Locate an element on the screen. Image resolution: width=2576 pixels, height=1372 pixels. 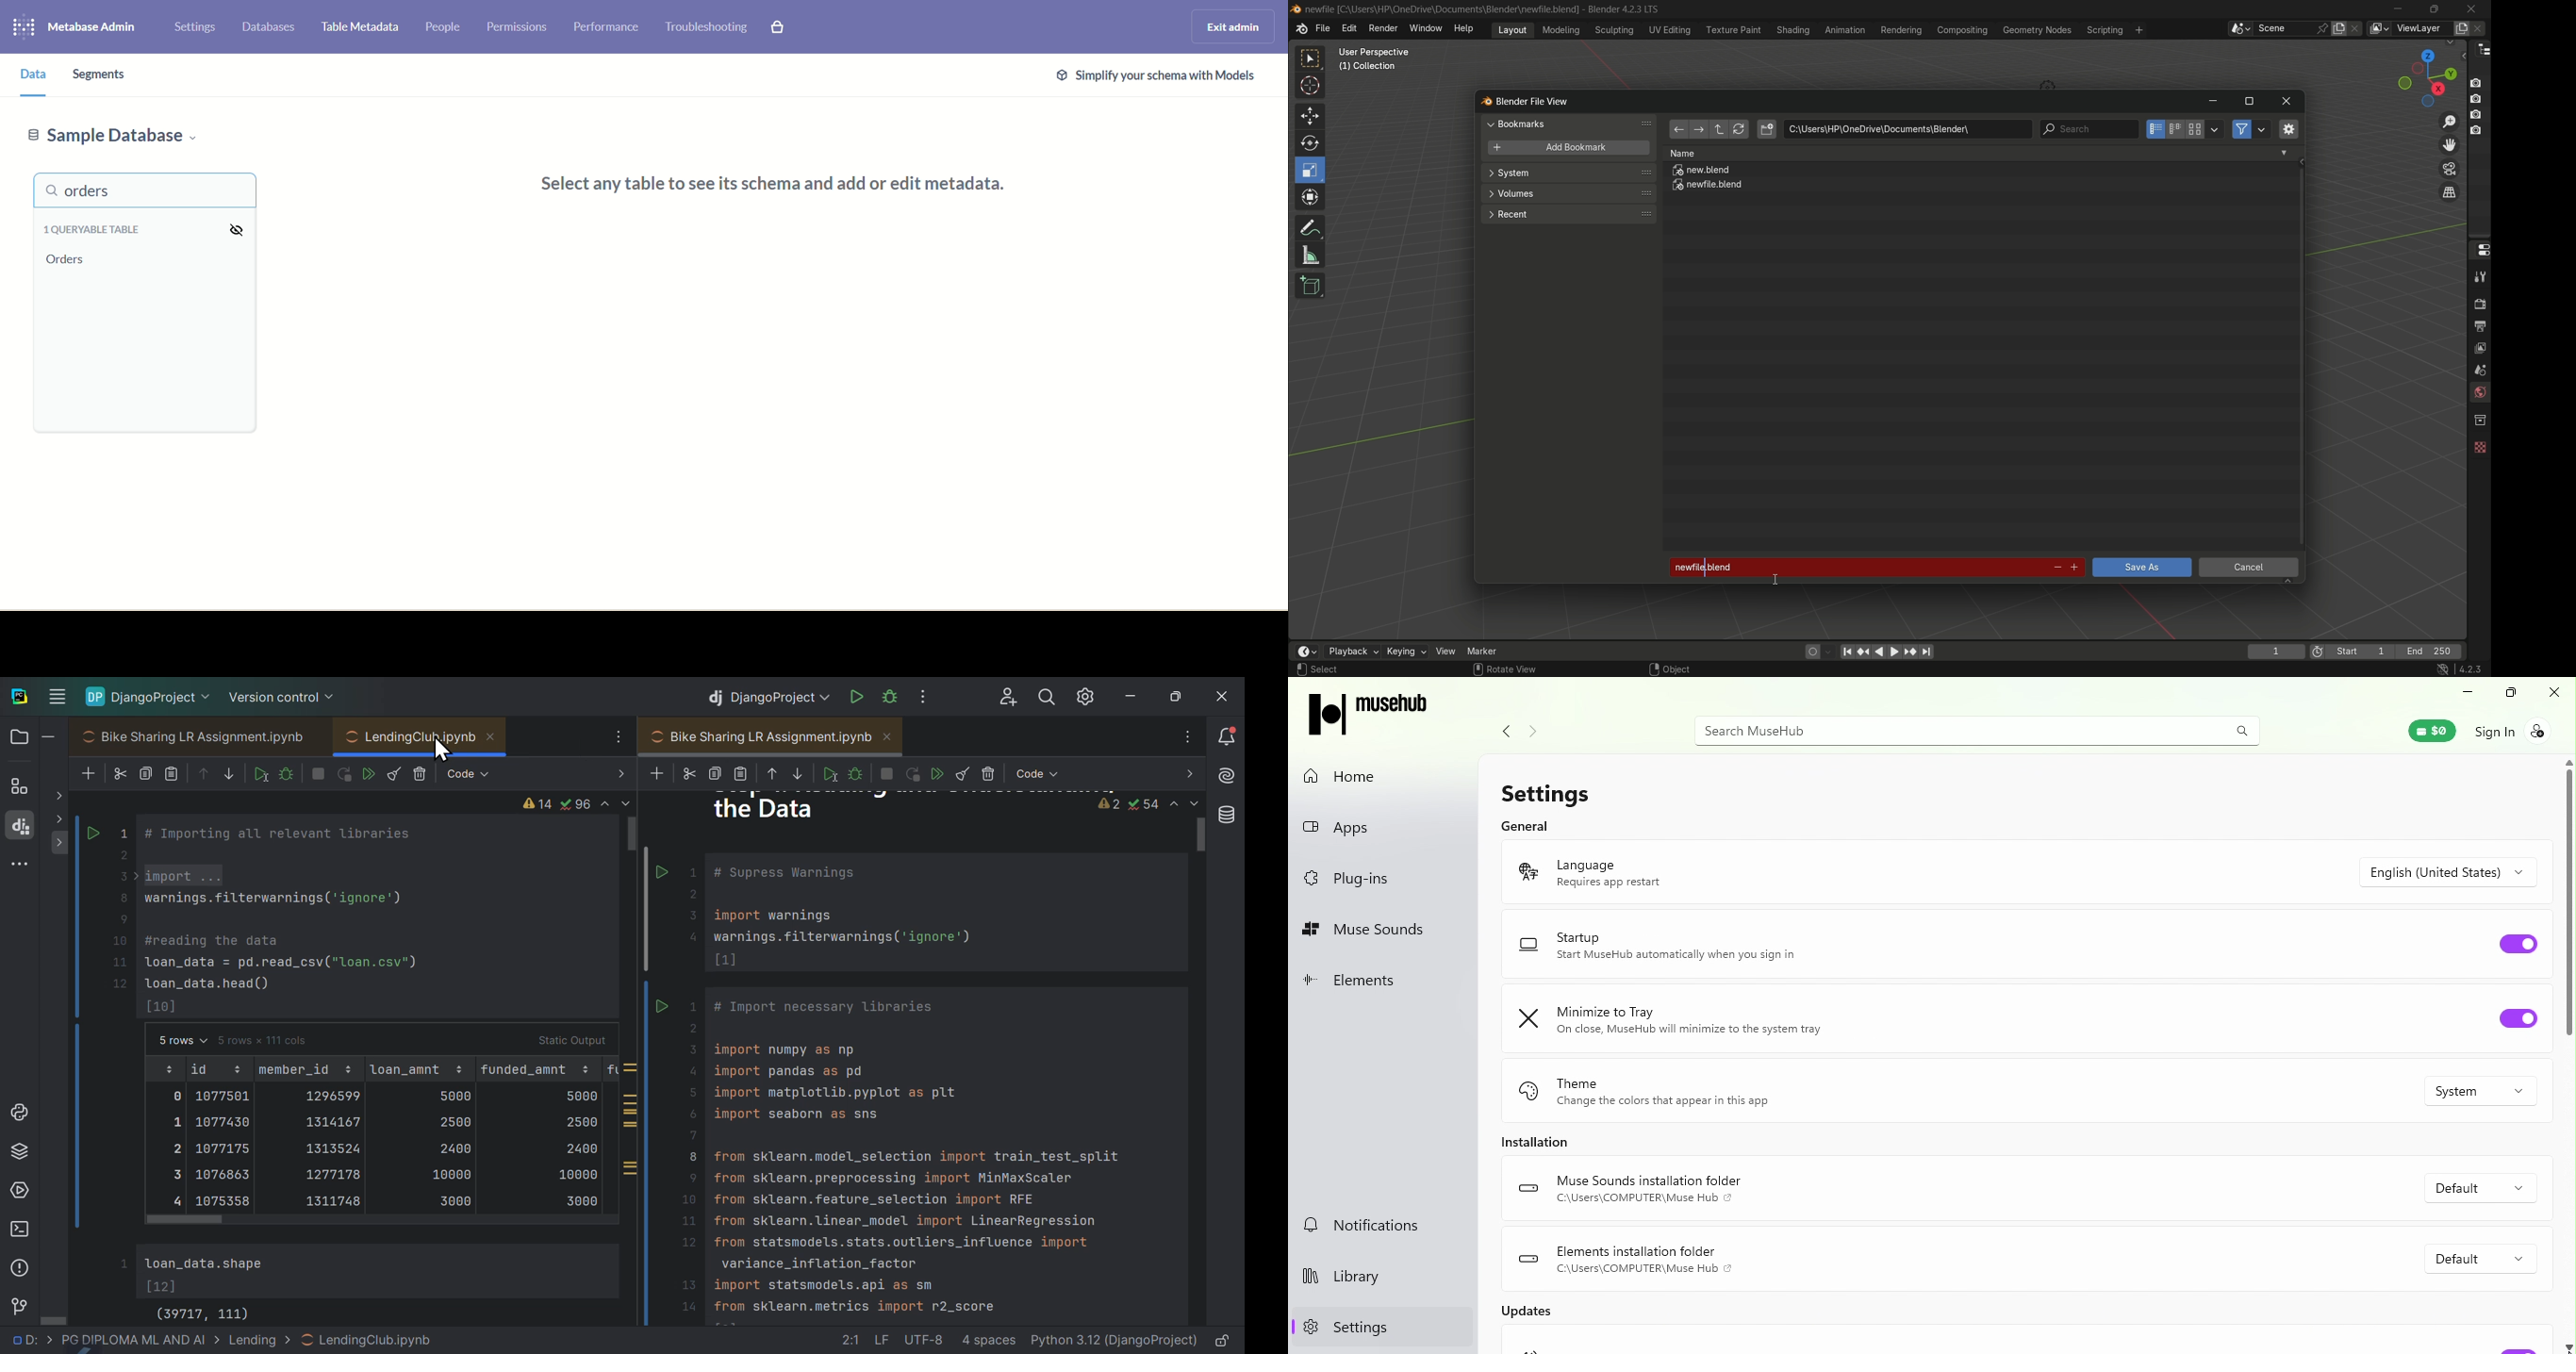
filter settings is located at coordinates (2263, 129).